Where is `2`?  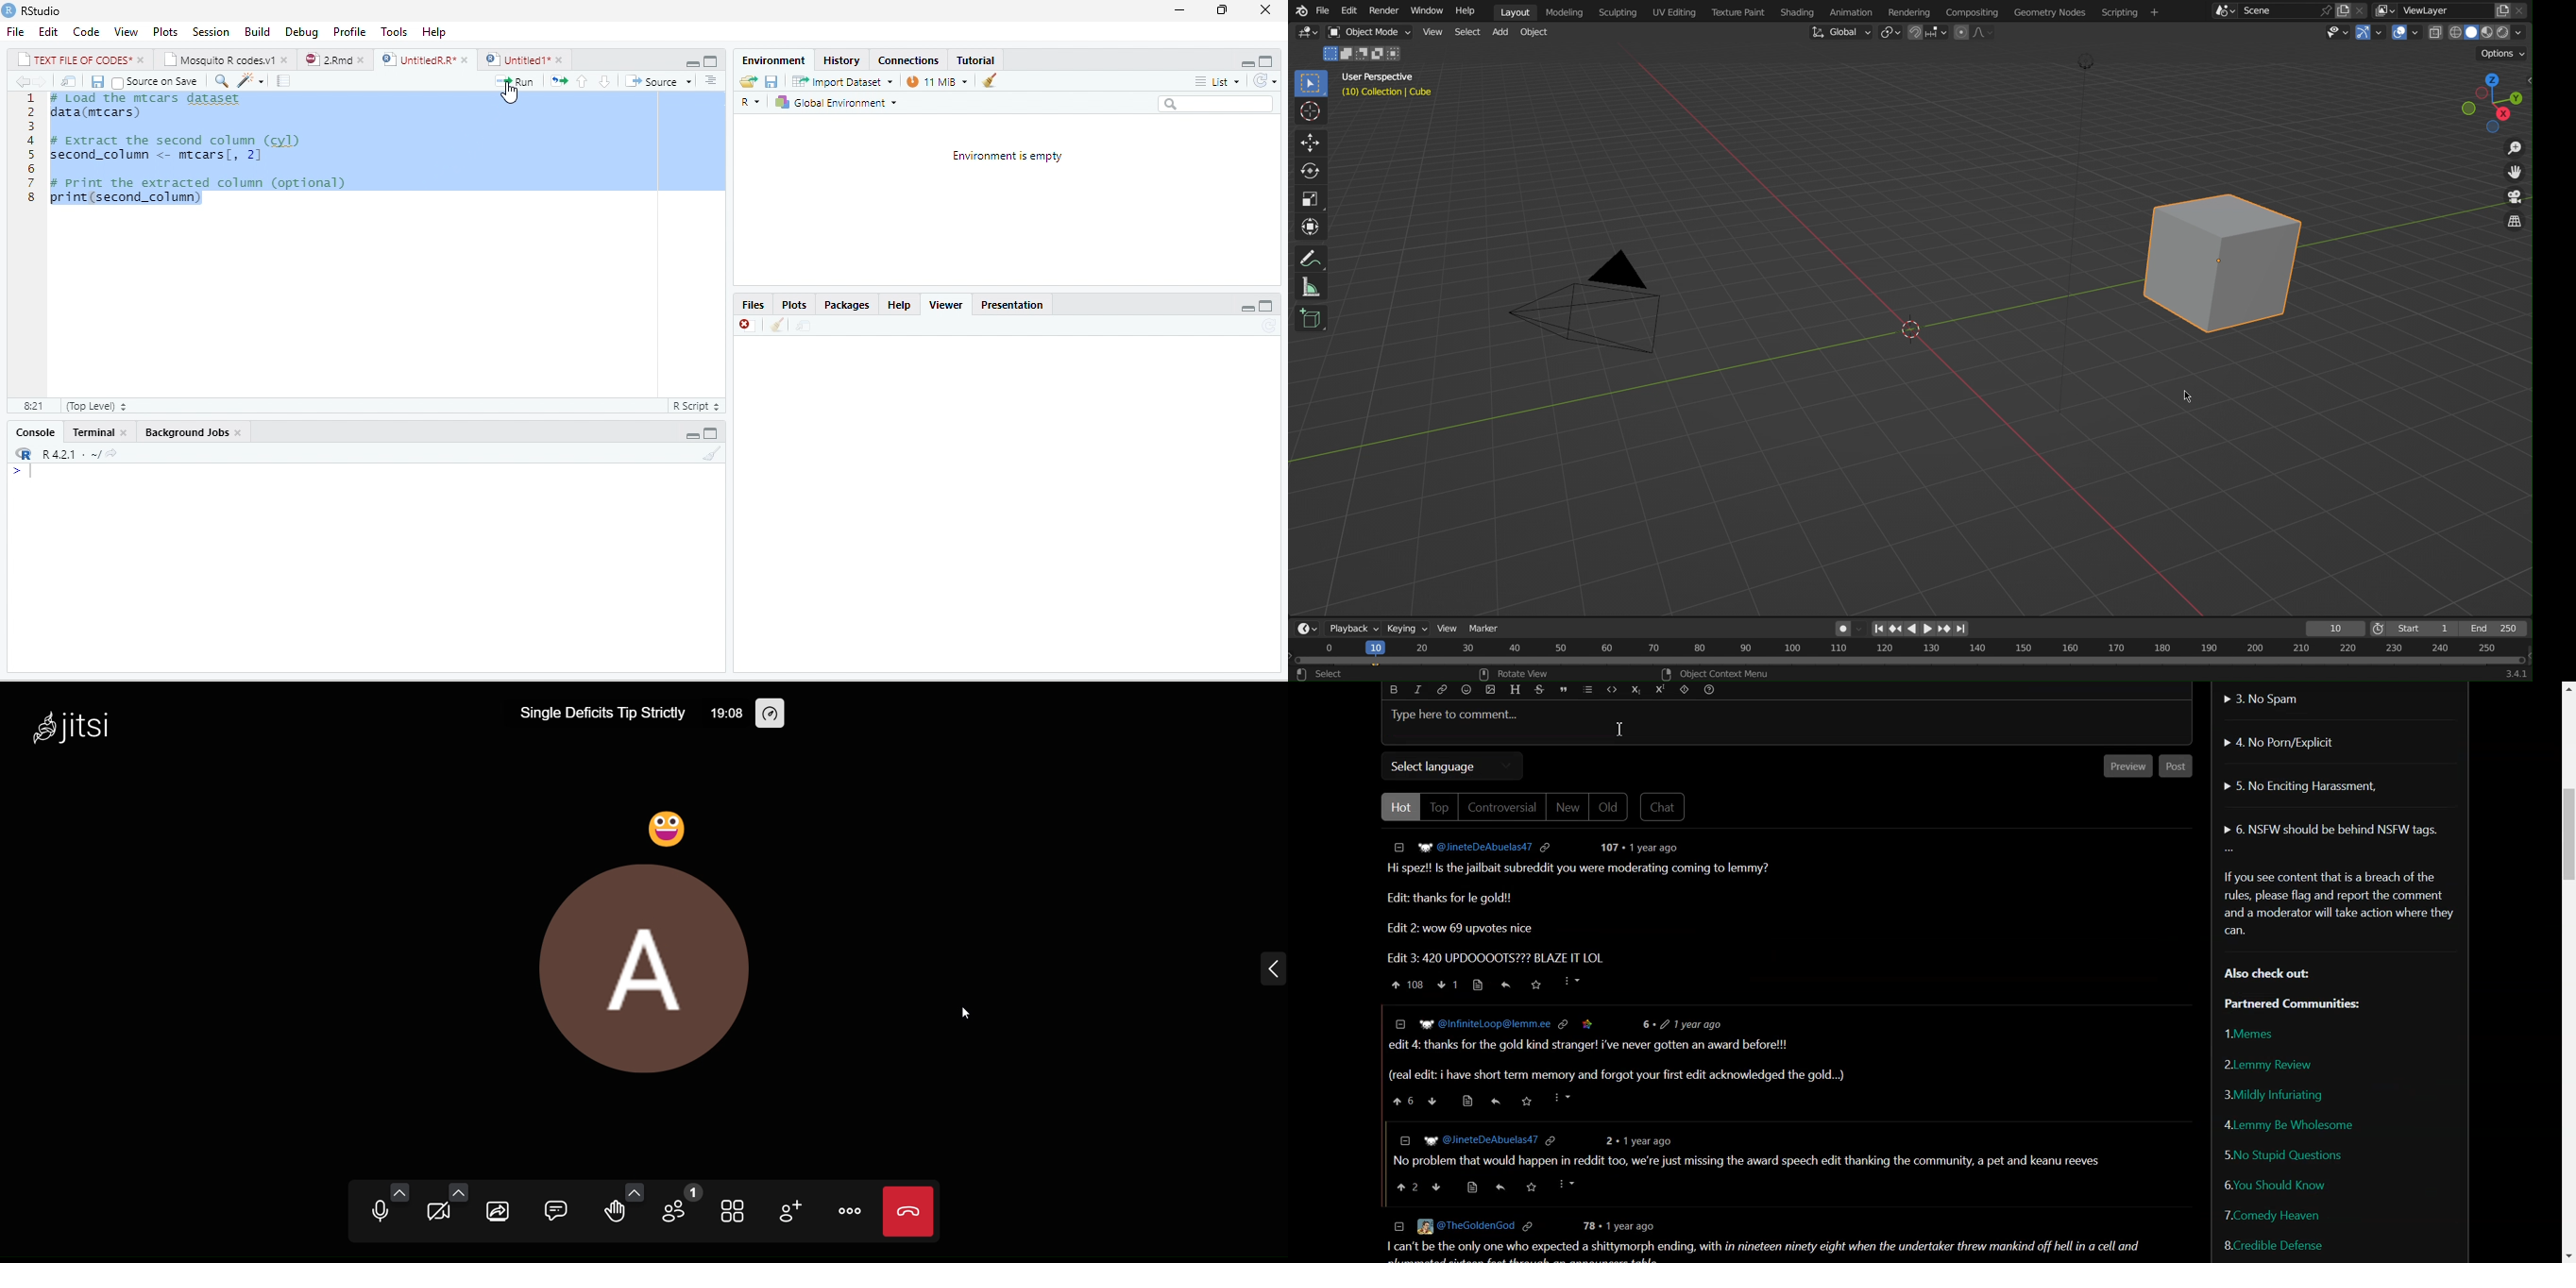 2 is located at coordinates (31, 112).